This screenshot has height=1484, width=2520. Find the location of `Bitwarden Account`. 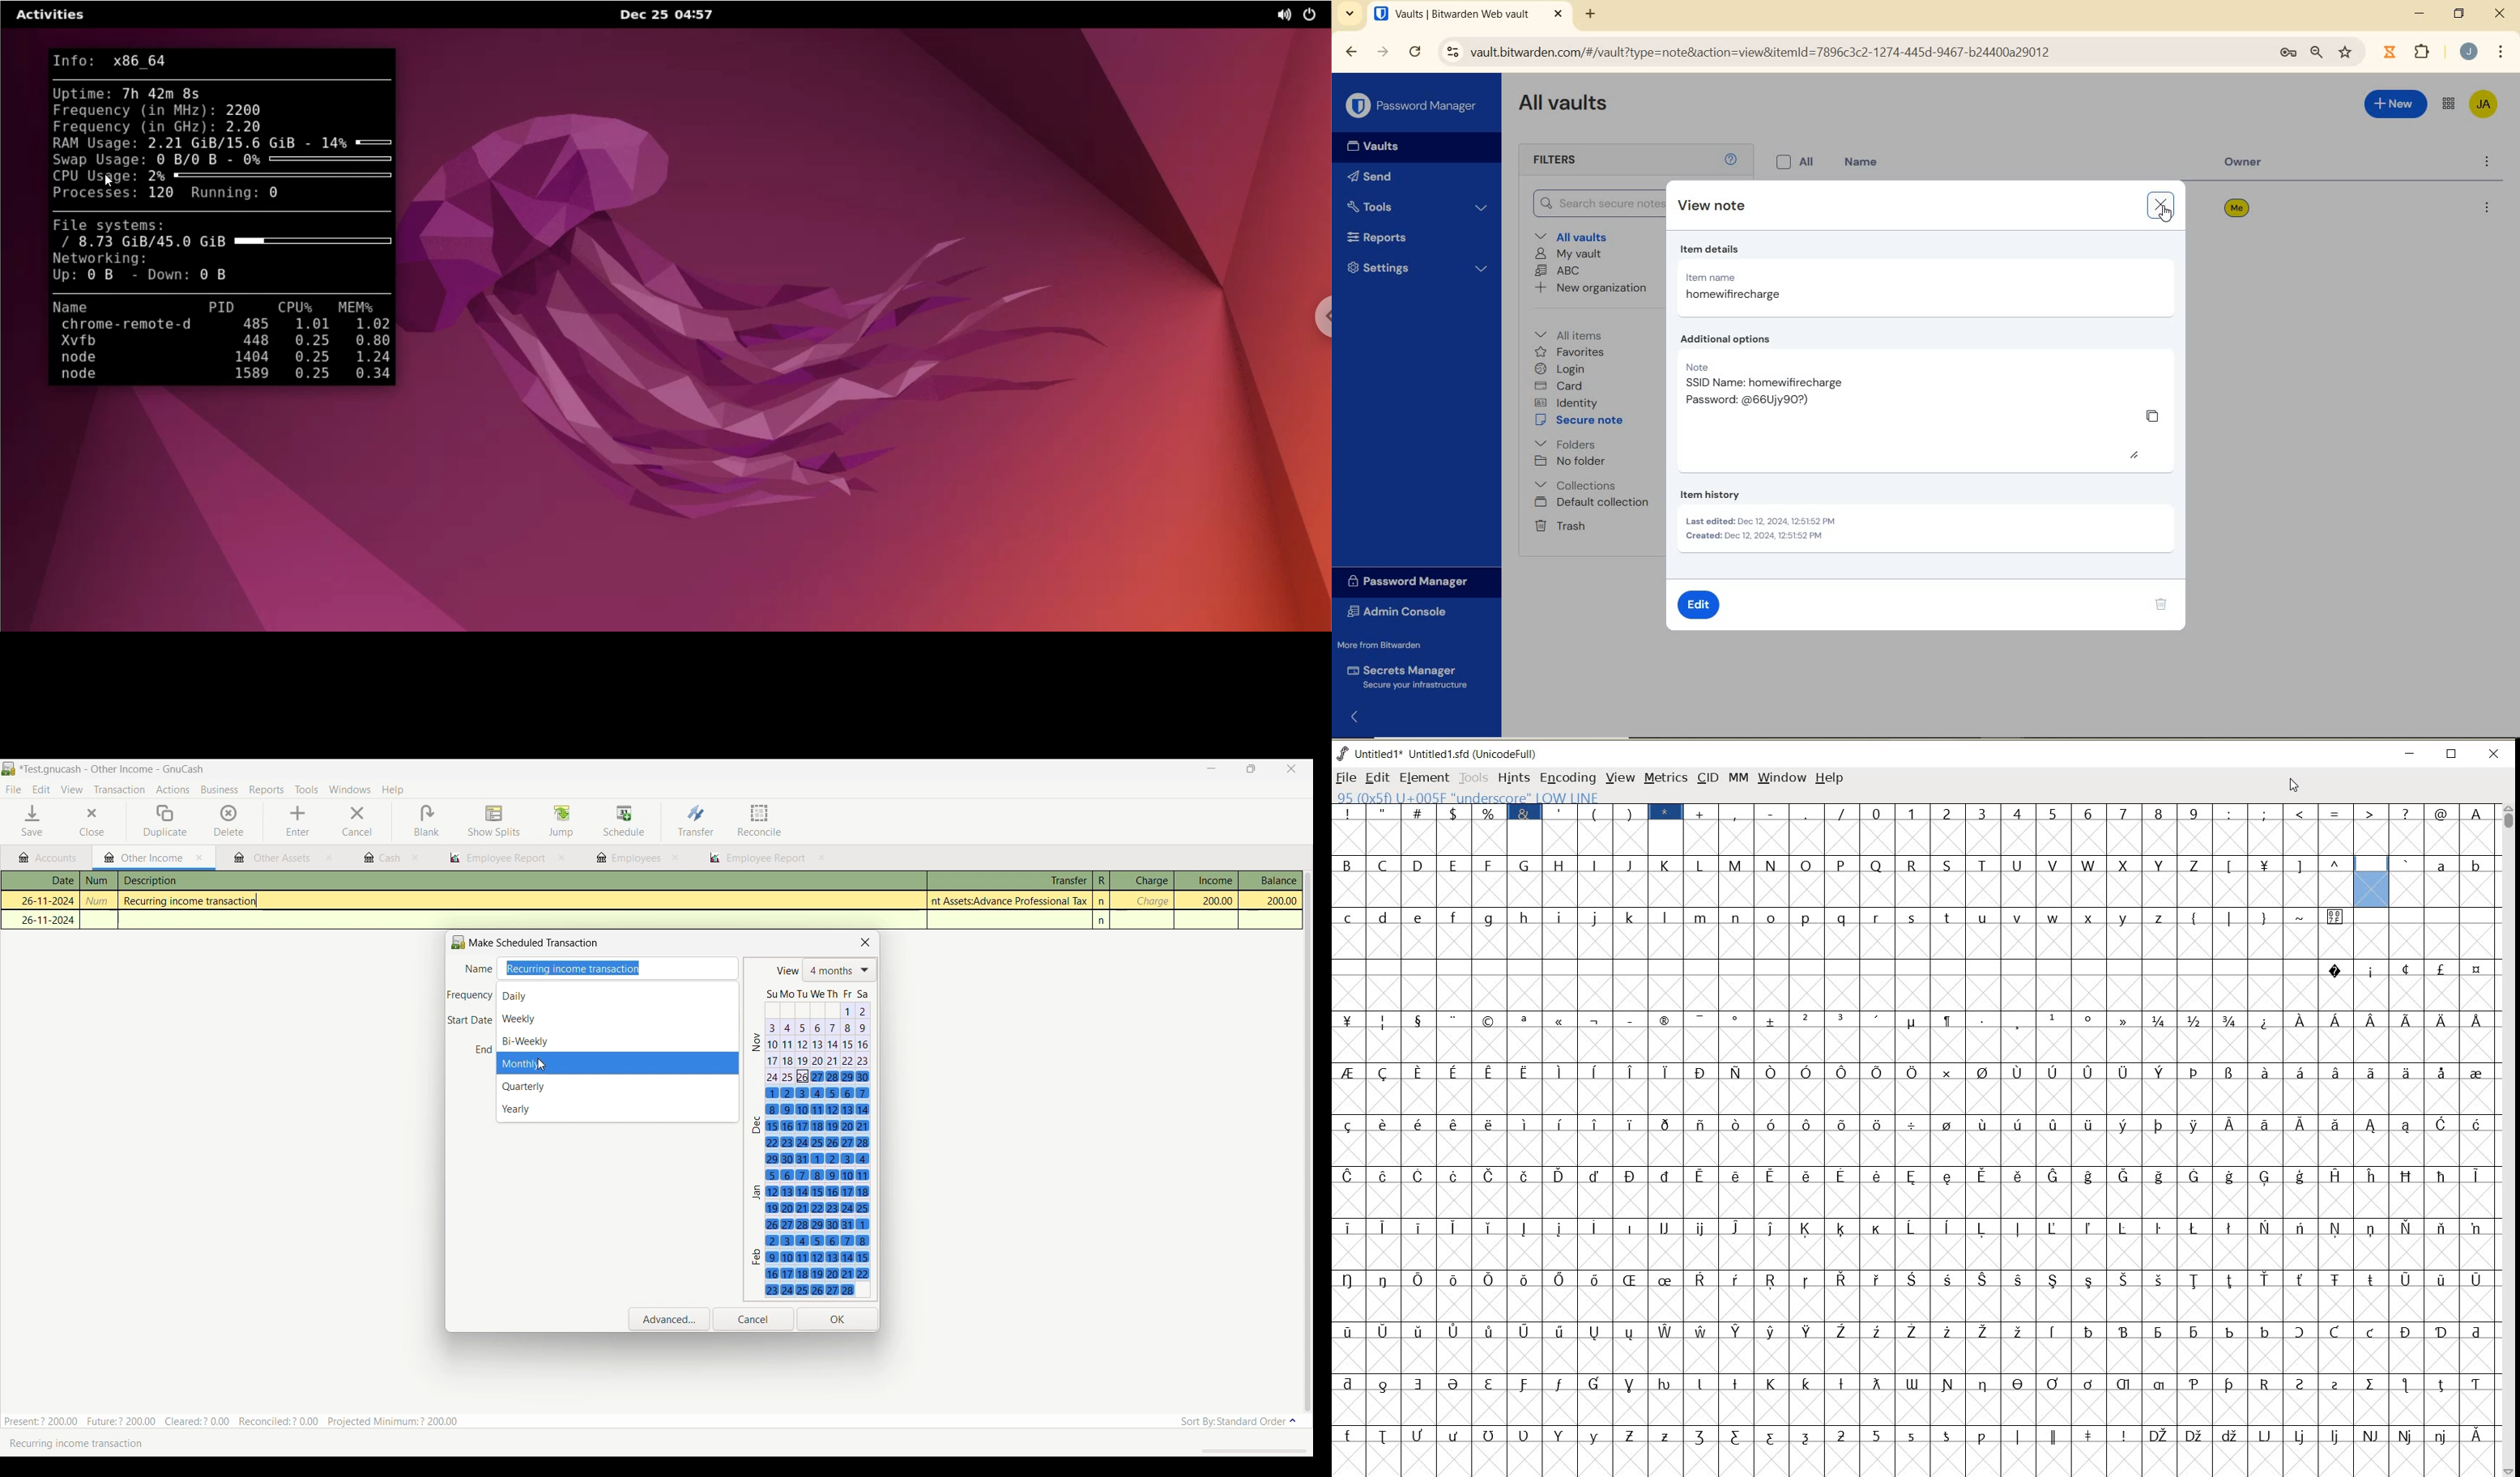

Bitwarden Account is located at coordinates (2485, 105).